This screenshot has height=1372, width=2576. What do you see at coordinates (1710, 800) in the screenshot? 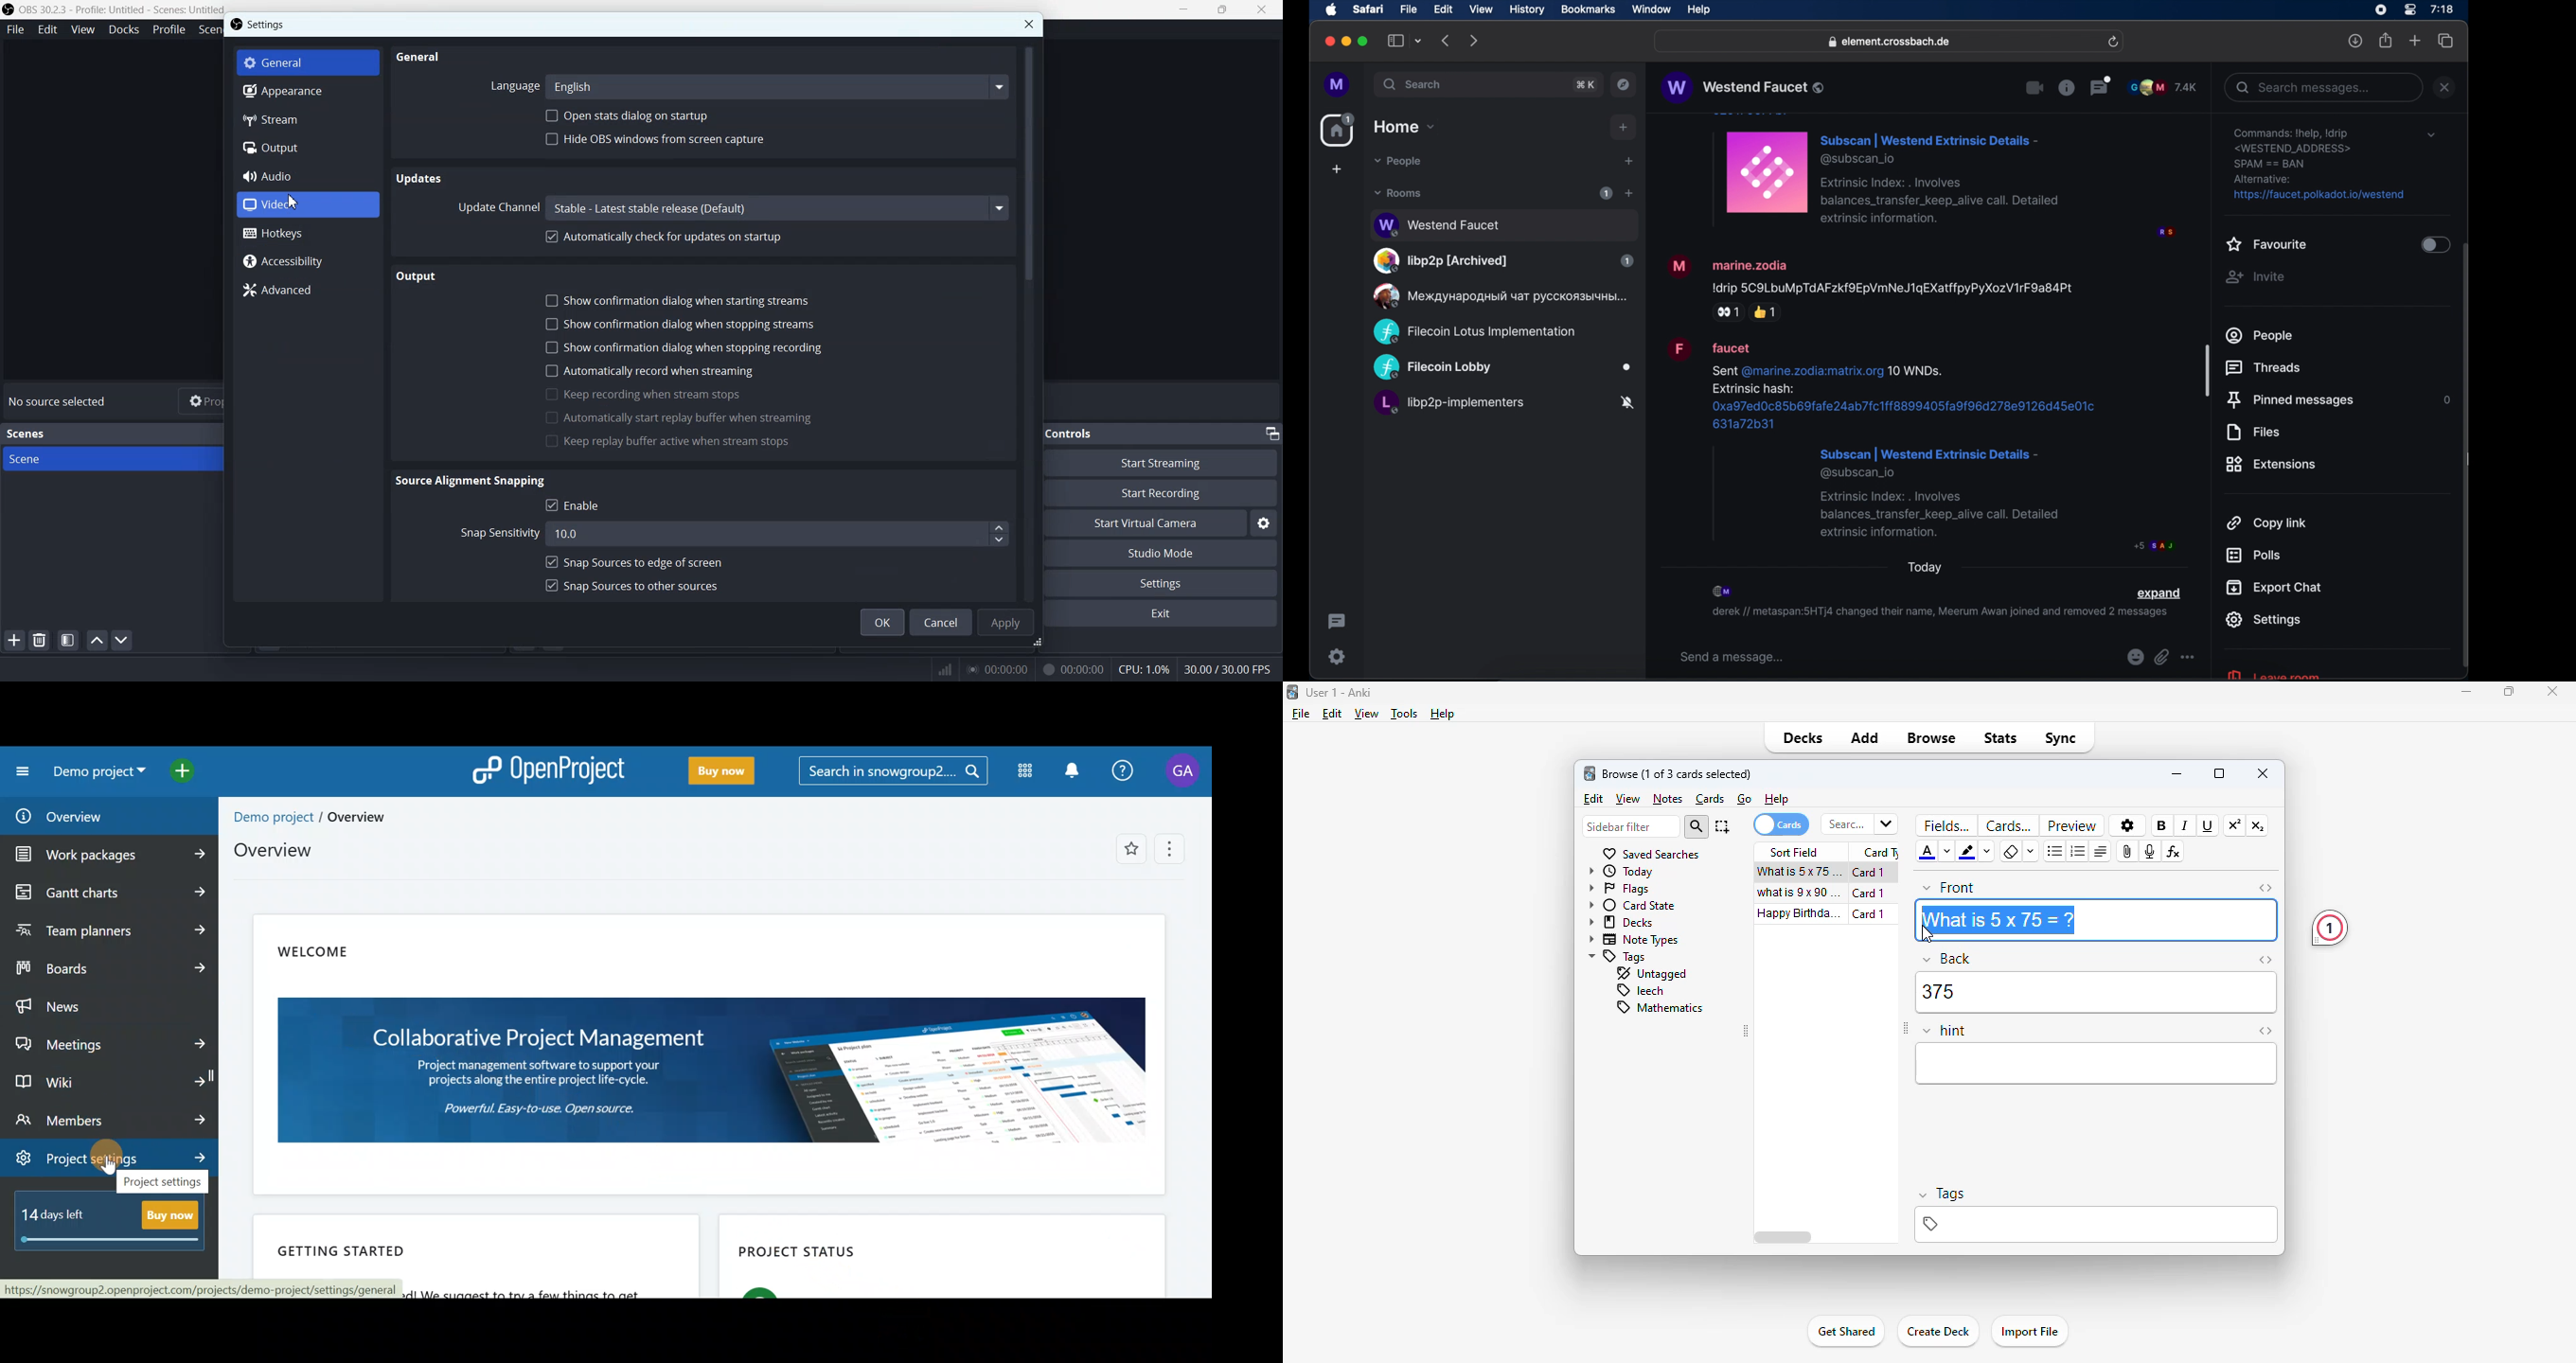
I see `cards` at bounding box center [1710, 800].